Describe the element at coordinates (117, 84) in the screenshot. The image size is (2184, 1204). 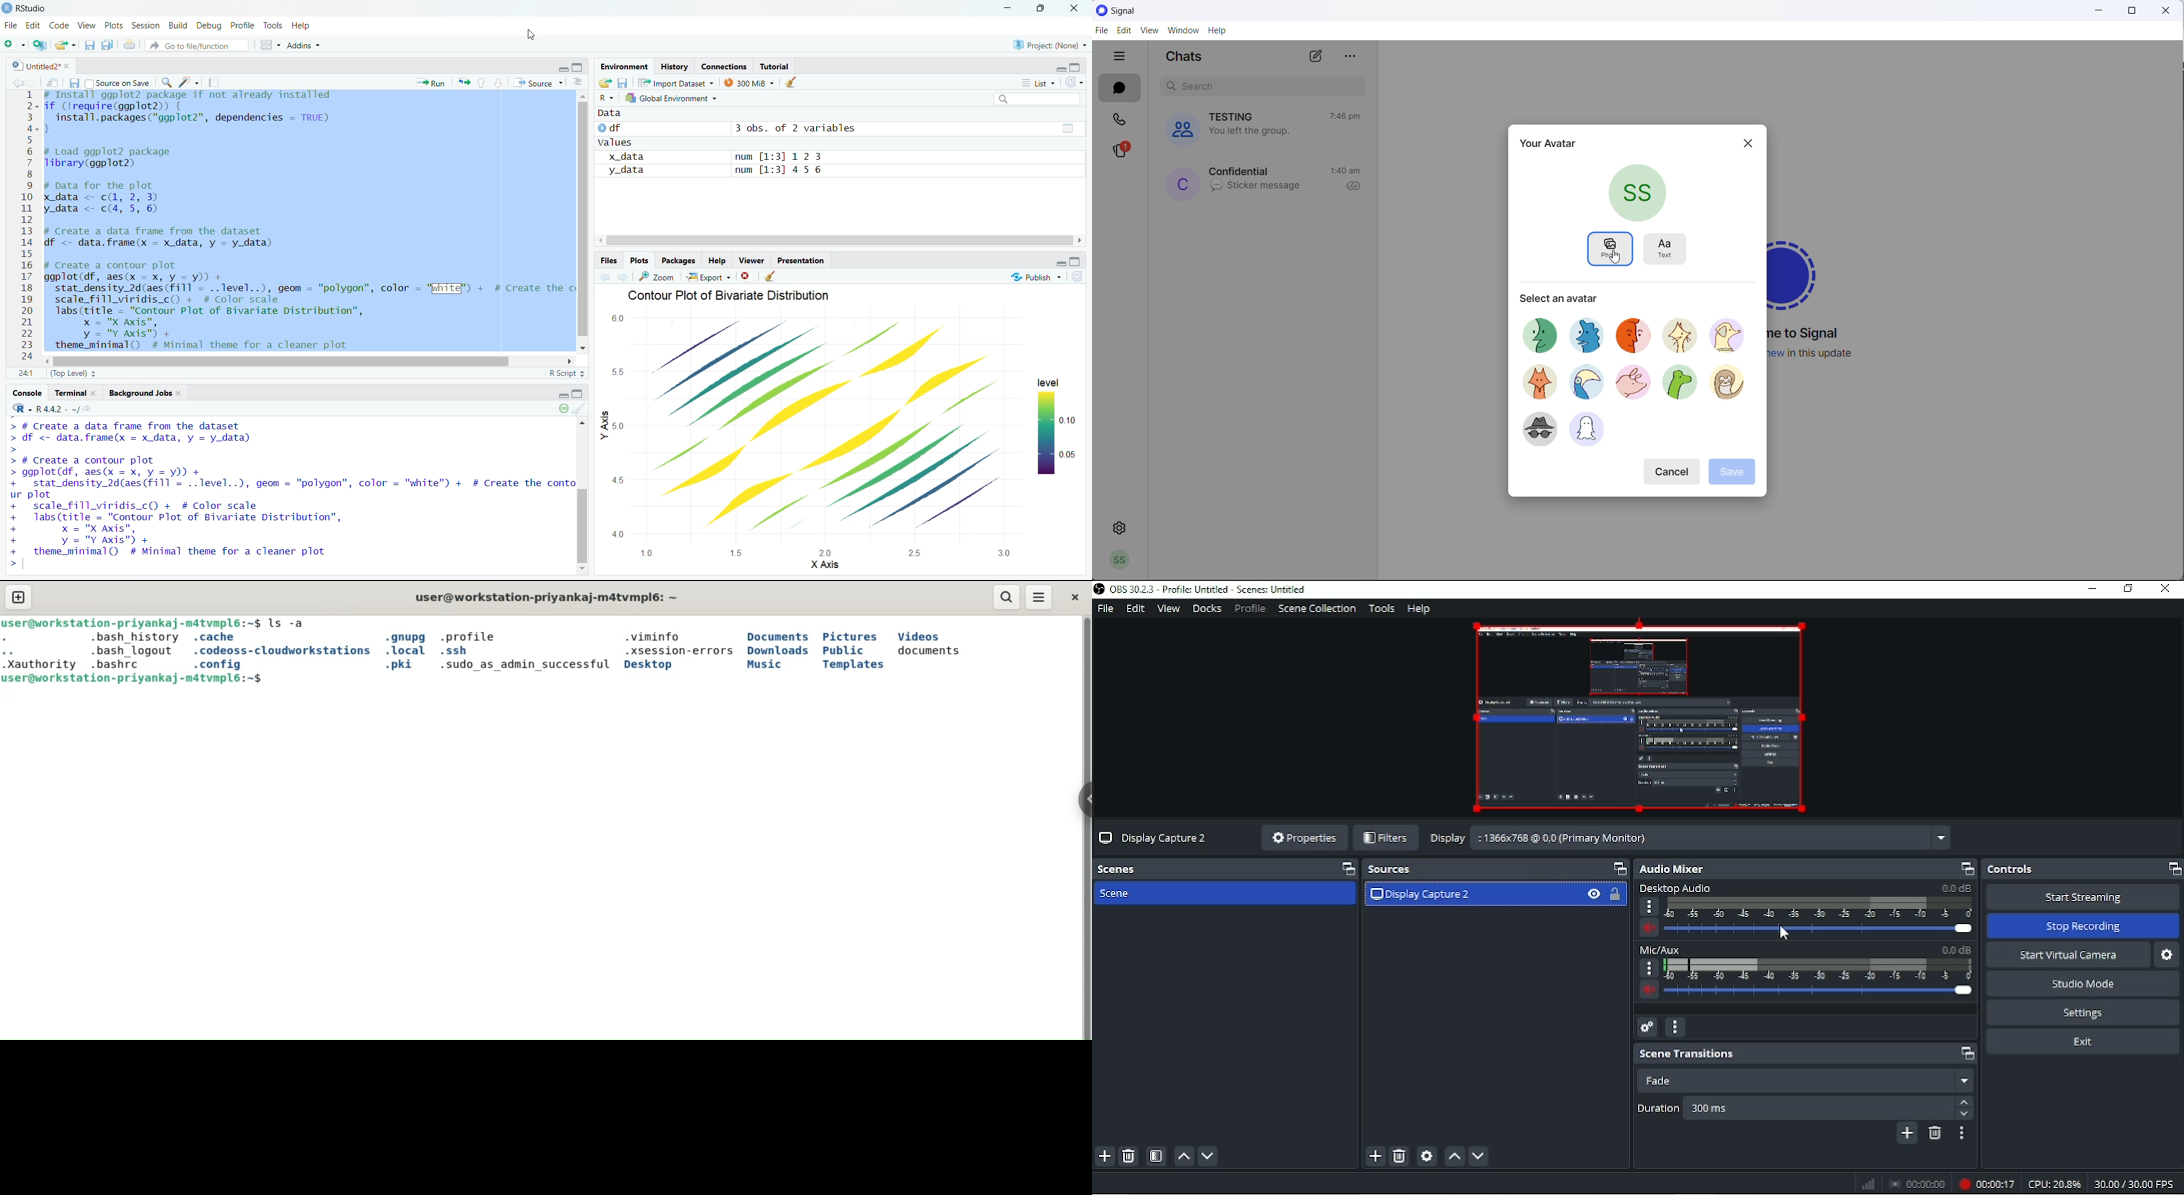
I see `Source on Save` at that location.